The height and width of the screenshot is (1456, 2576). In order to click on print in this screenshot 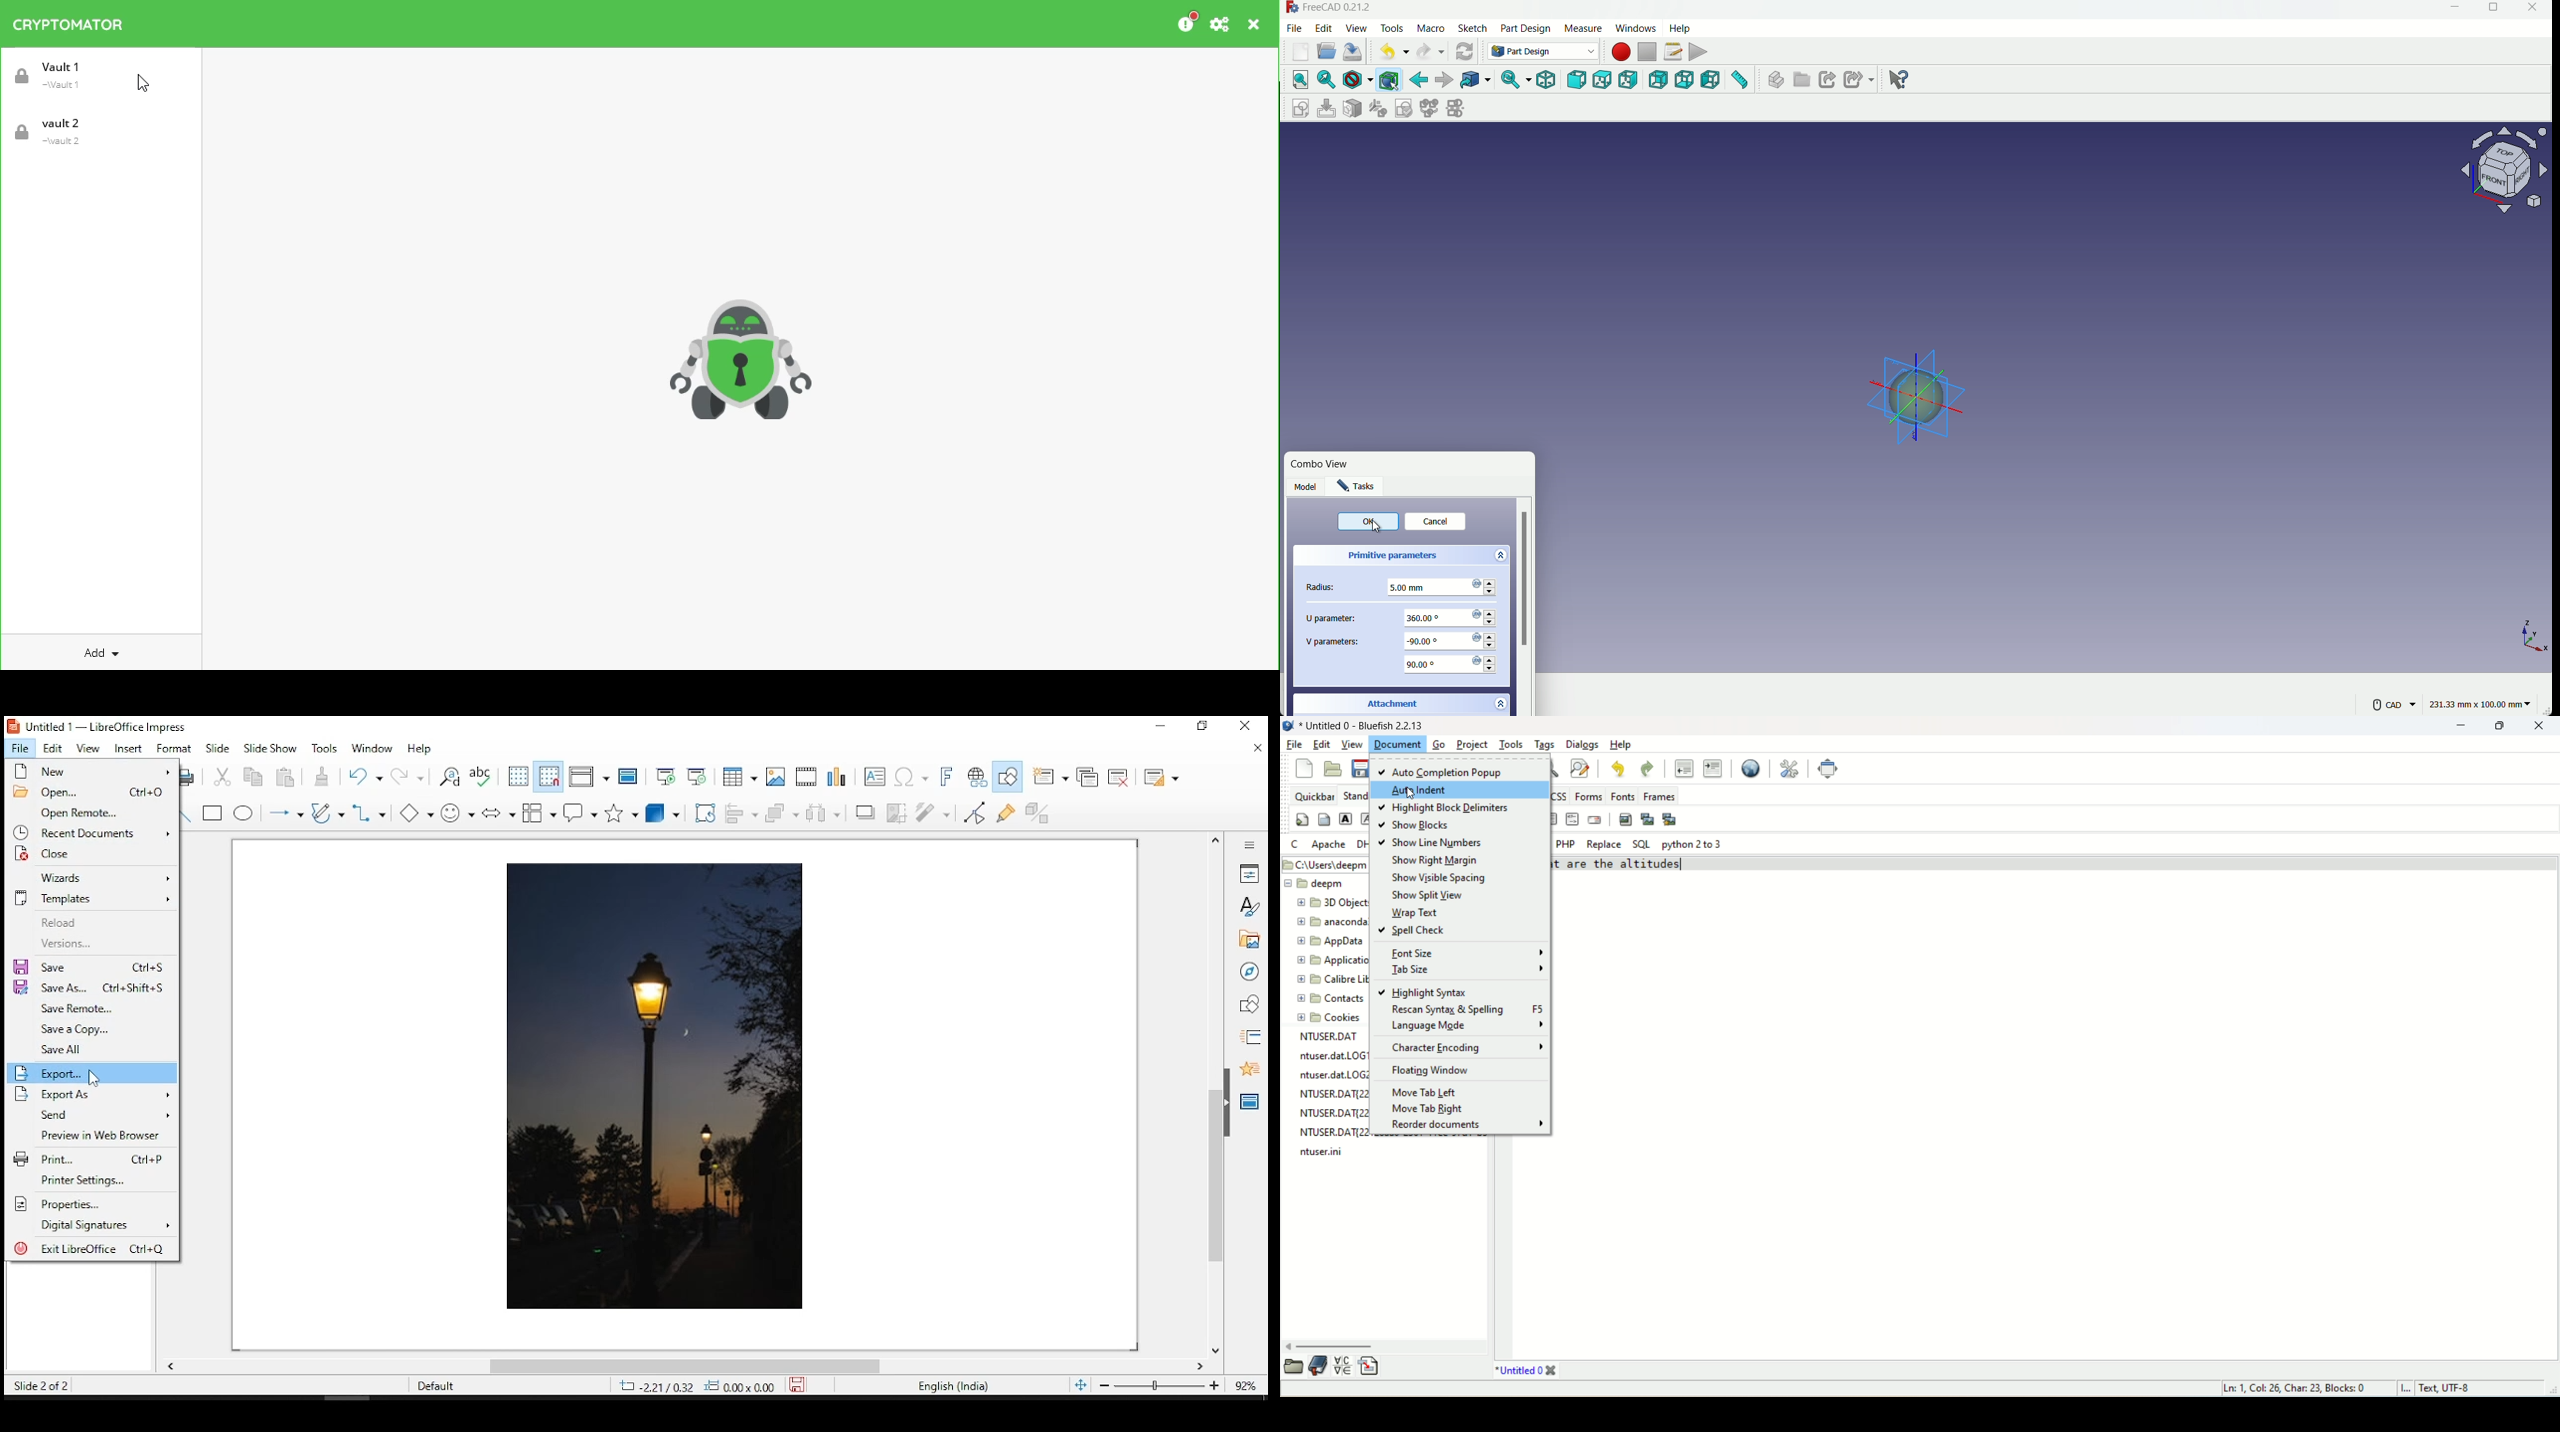, I will do `click(185, 778)`.